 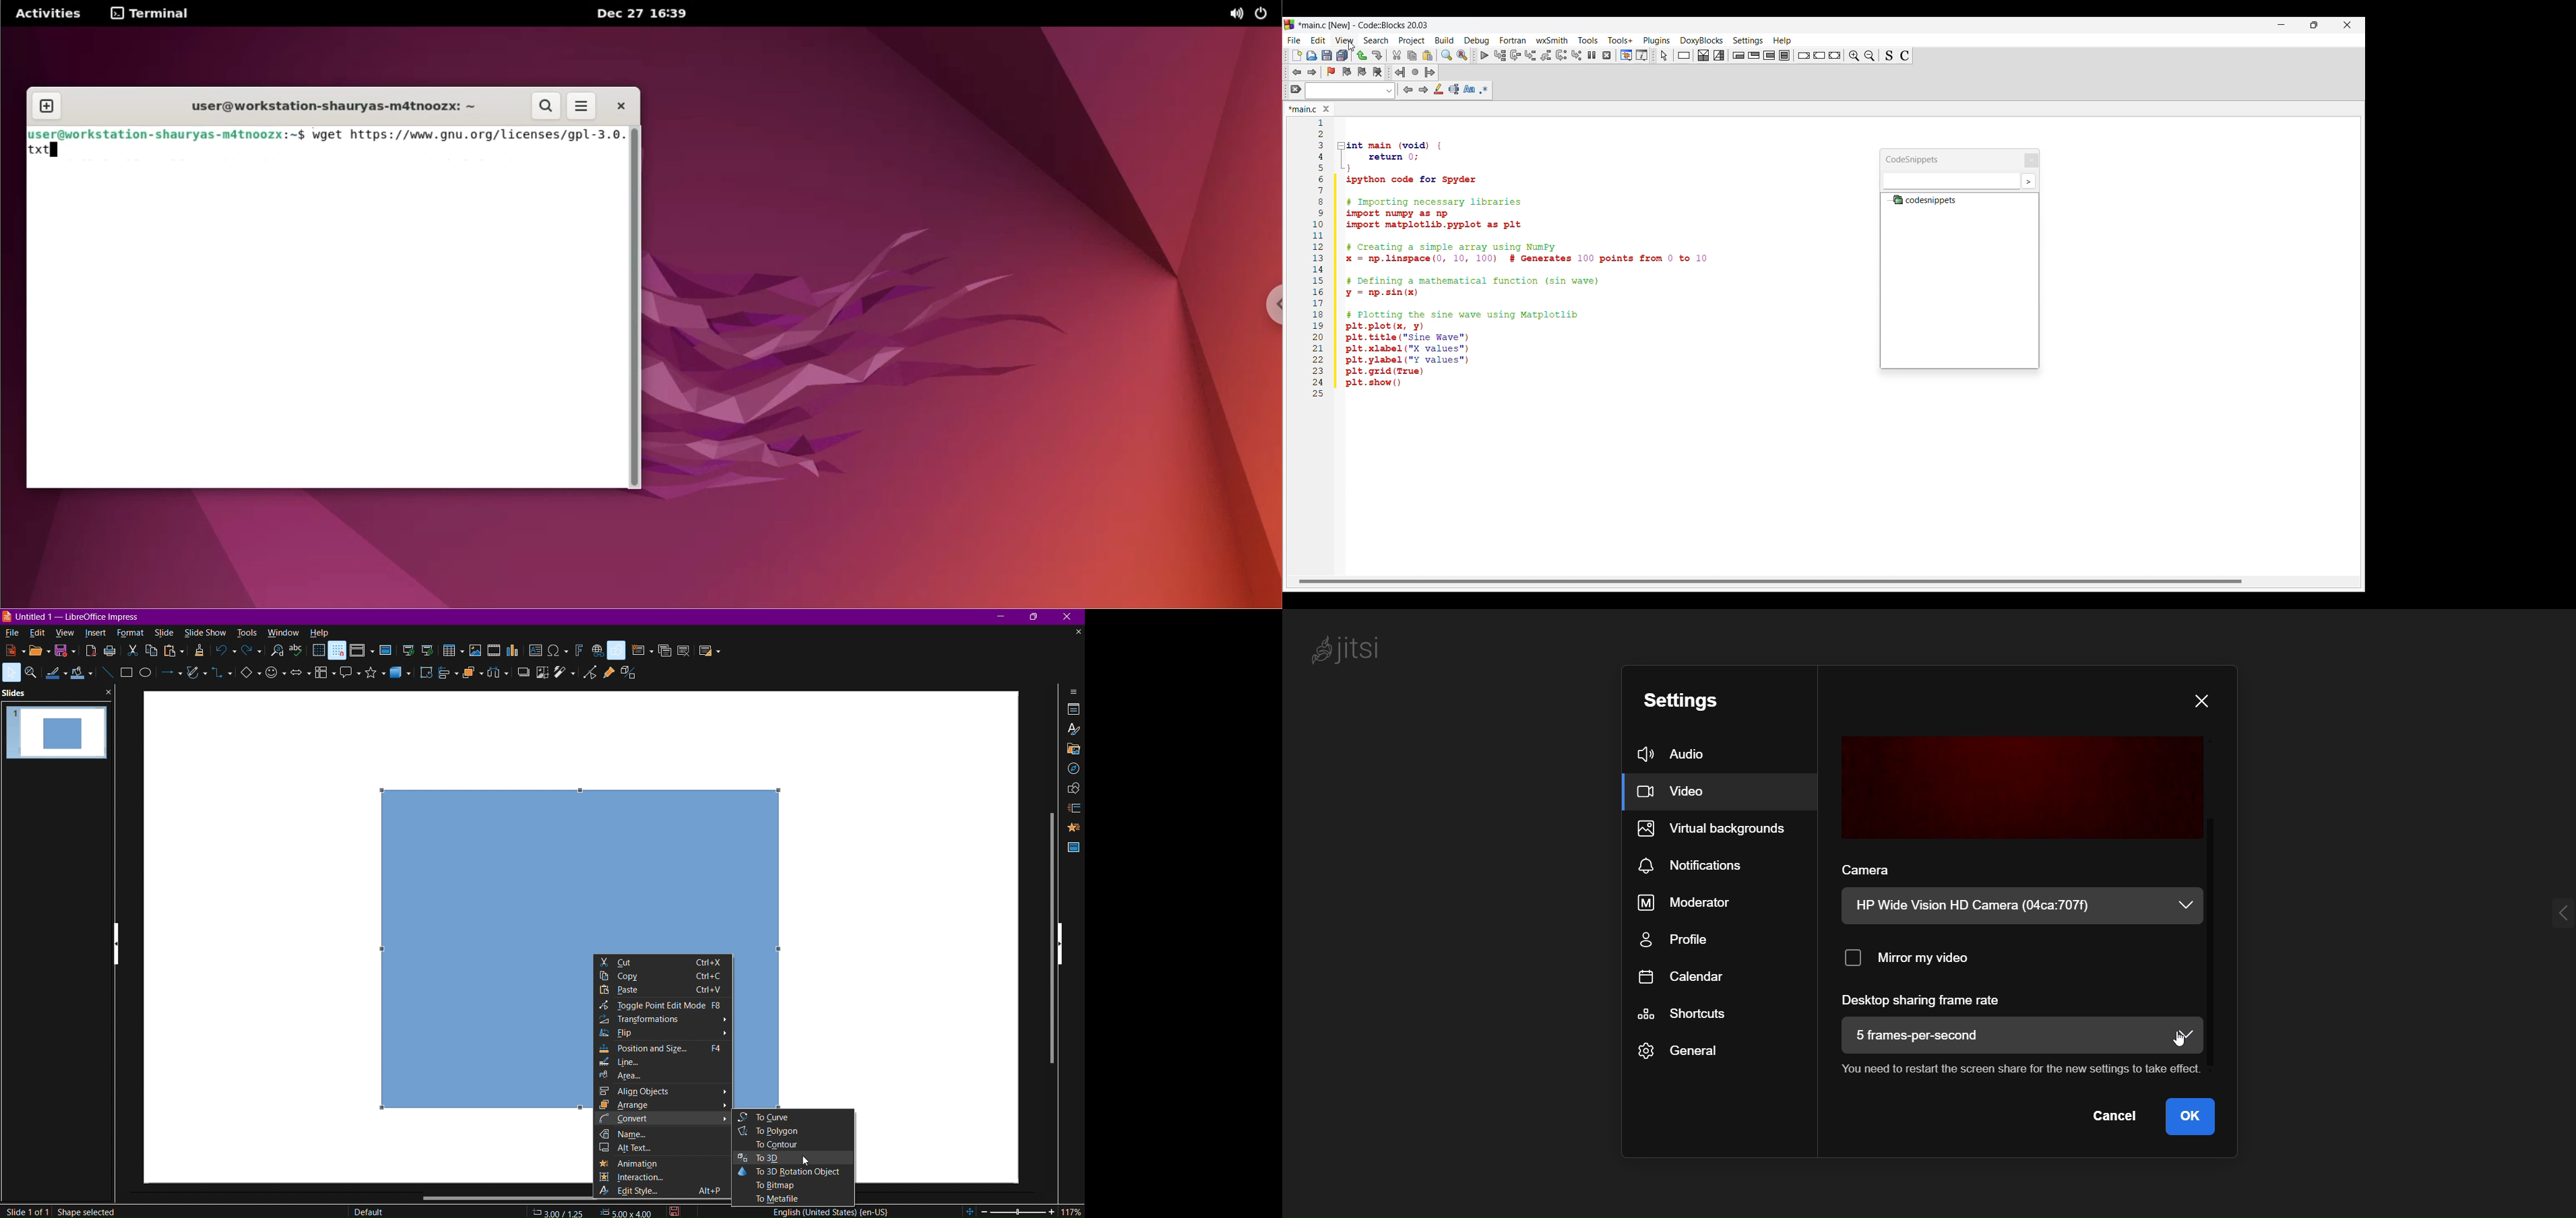 What do you see at coordinates (1607, 55) in the screenshot?
I see `Stop debugger` at bounding box center [1607, 55].